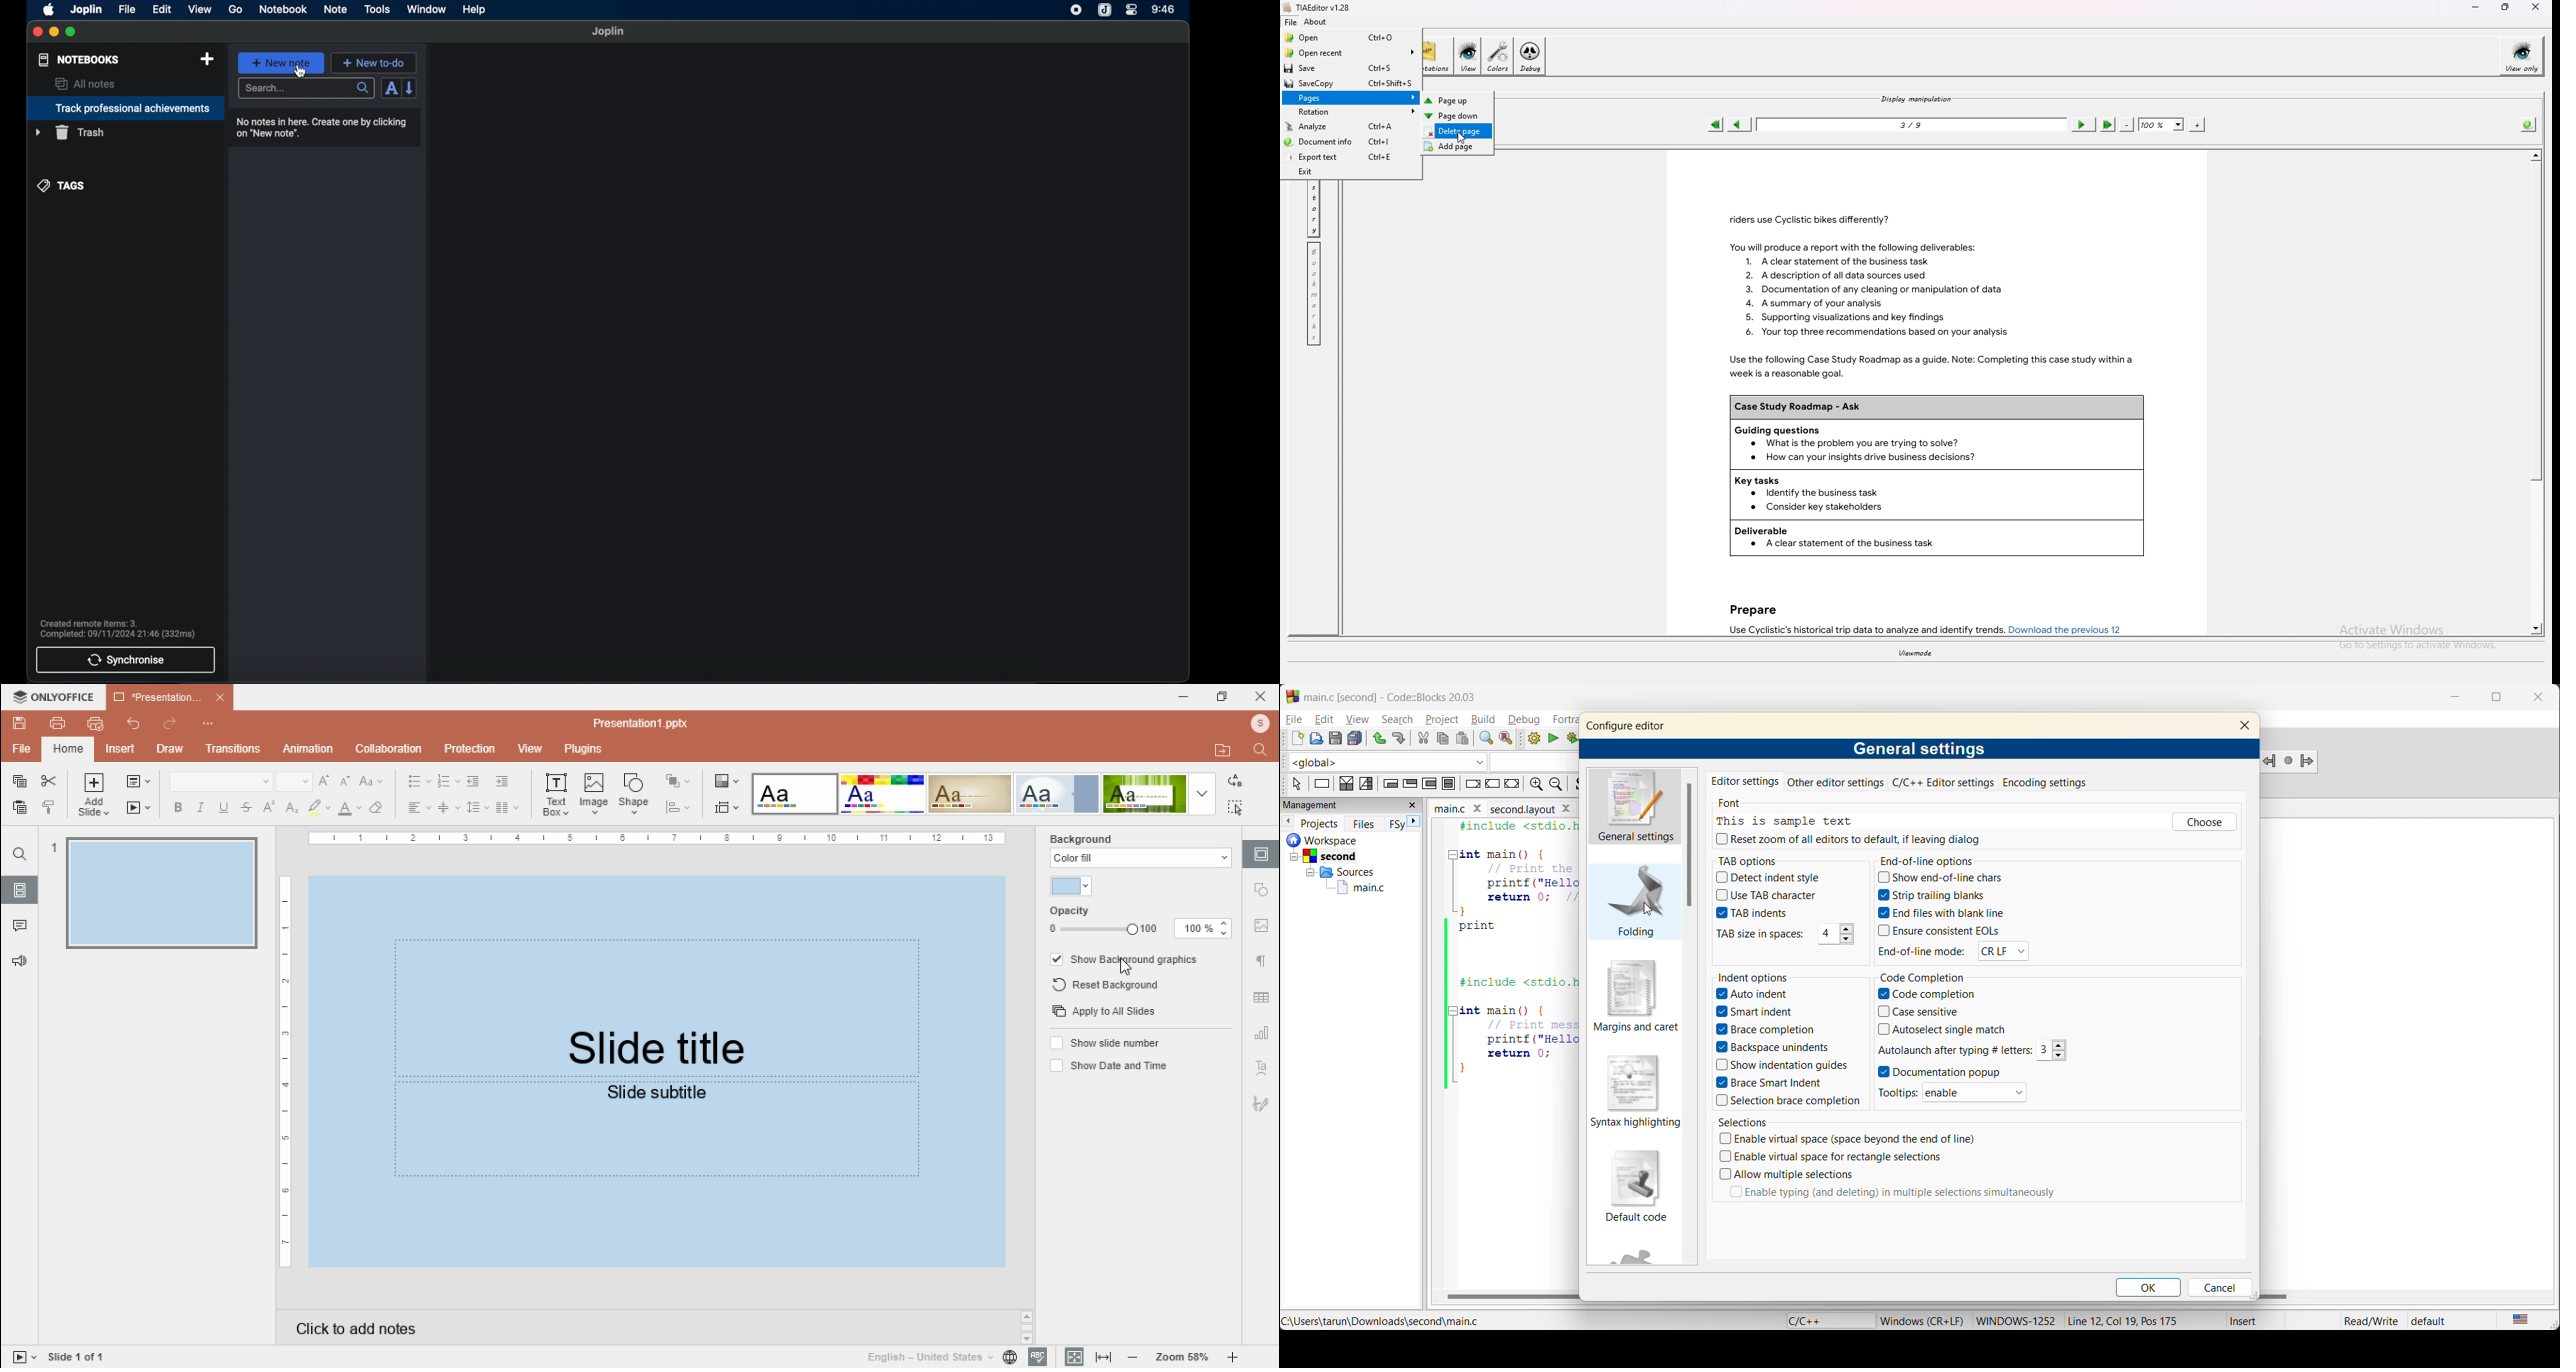 The height and width of the screenshot is (1372, 2576). Describe the element at coordinates (448, 781) in the screenshot. I see `numbering` at that location.